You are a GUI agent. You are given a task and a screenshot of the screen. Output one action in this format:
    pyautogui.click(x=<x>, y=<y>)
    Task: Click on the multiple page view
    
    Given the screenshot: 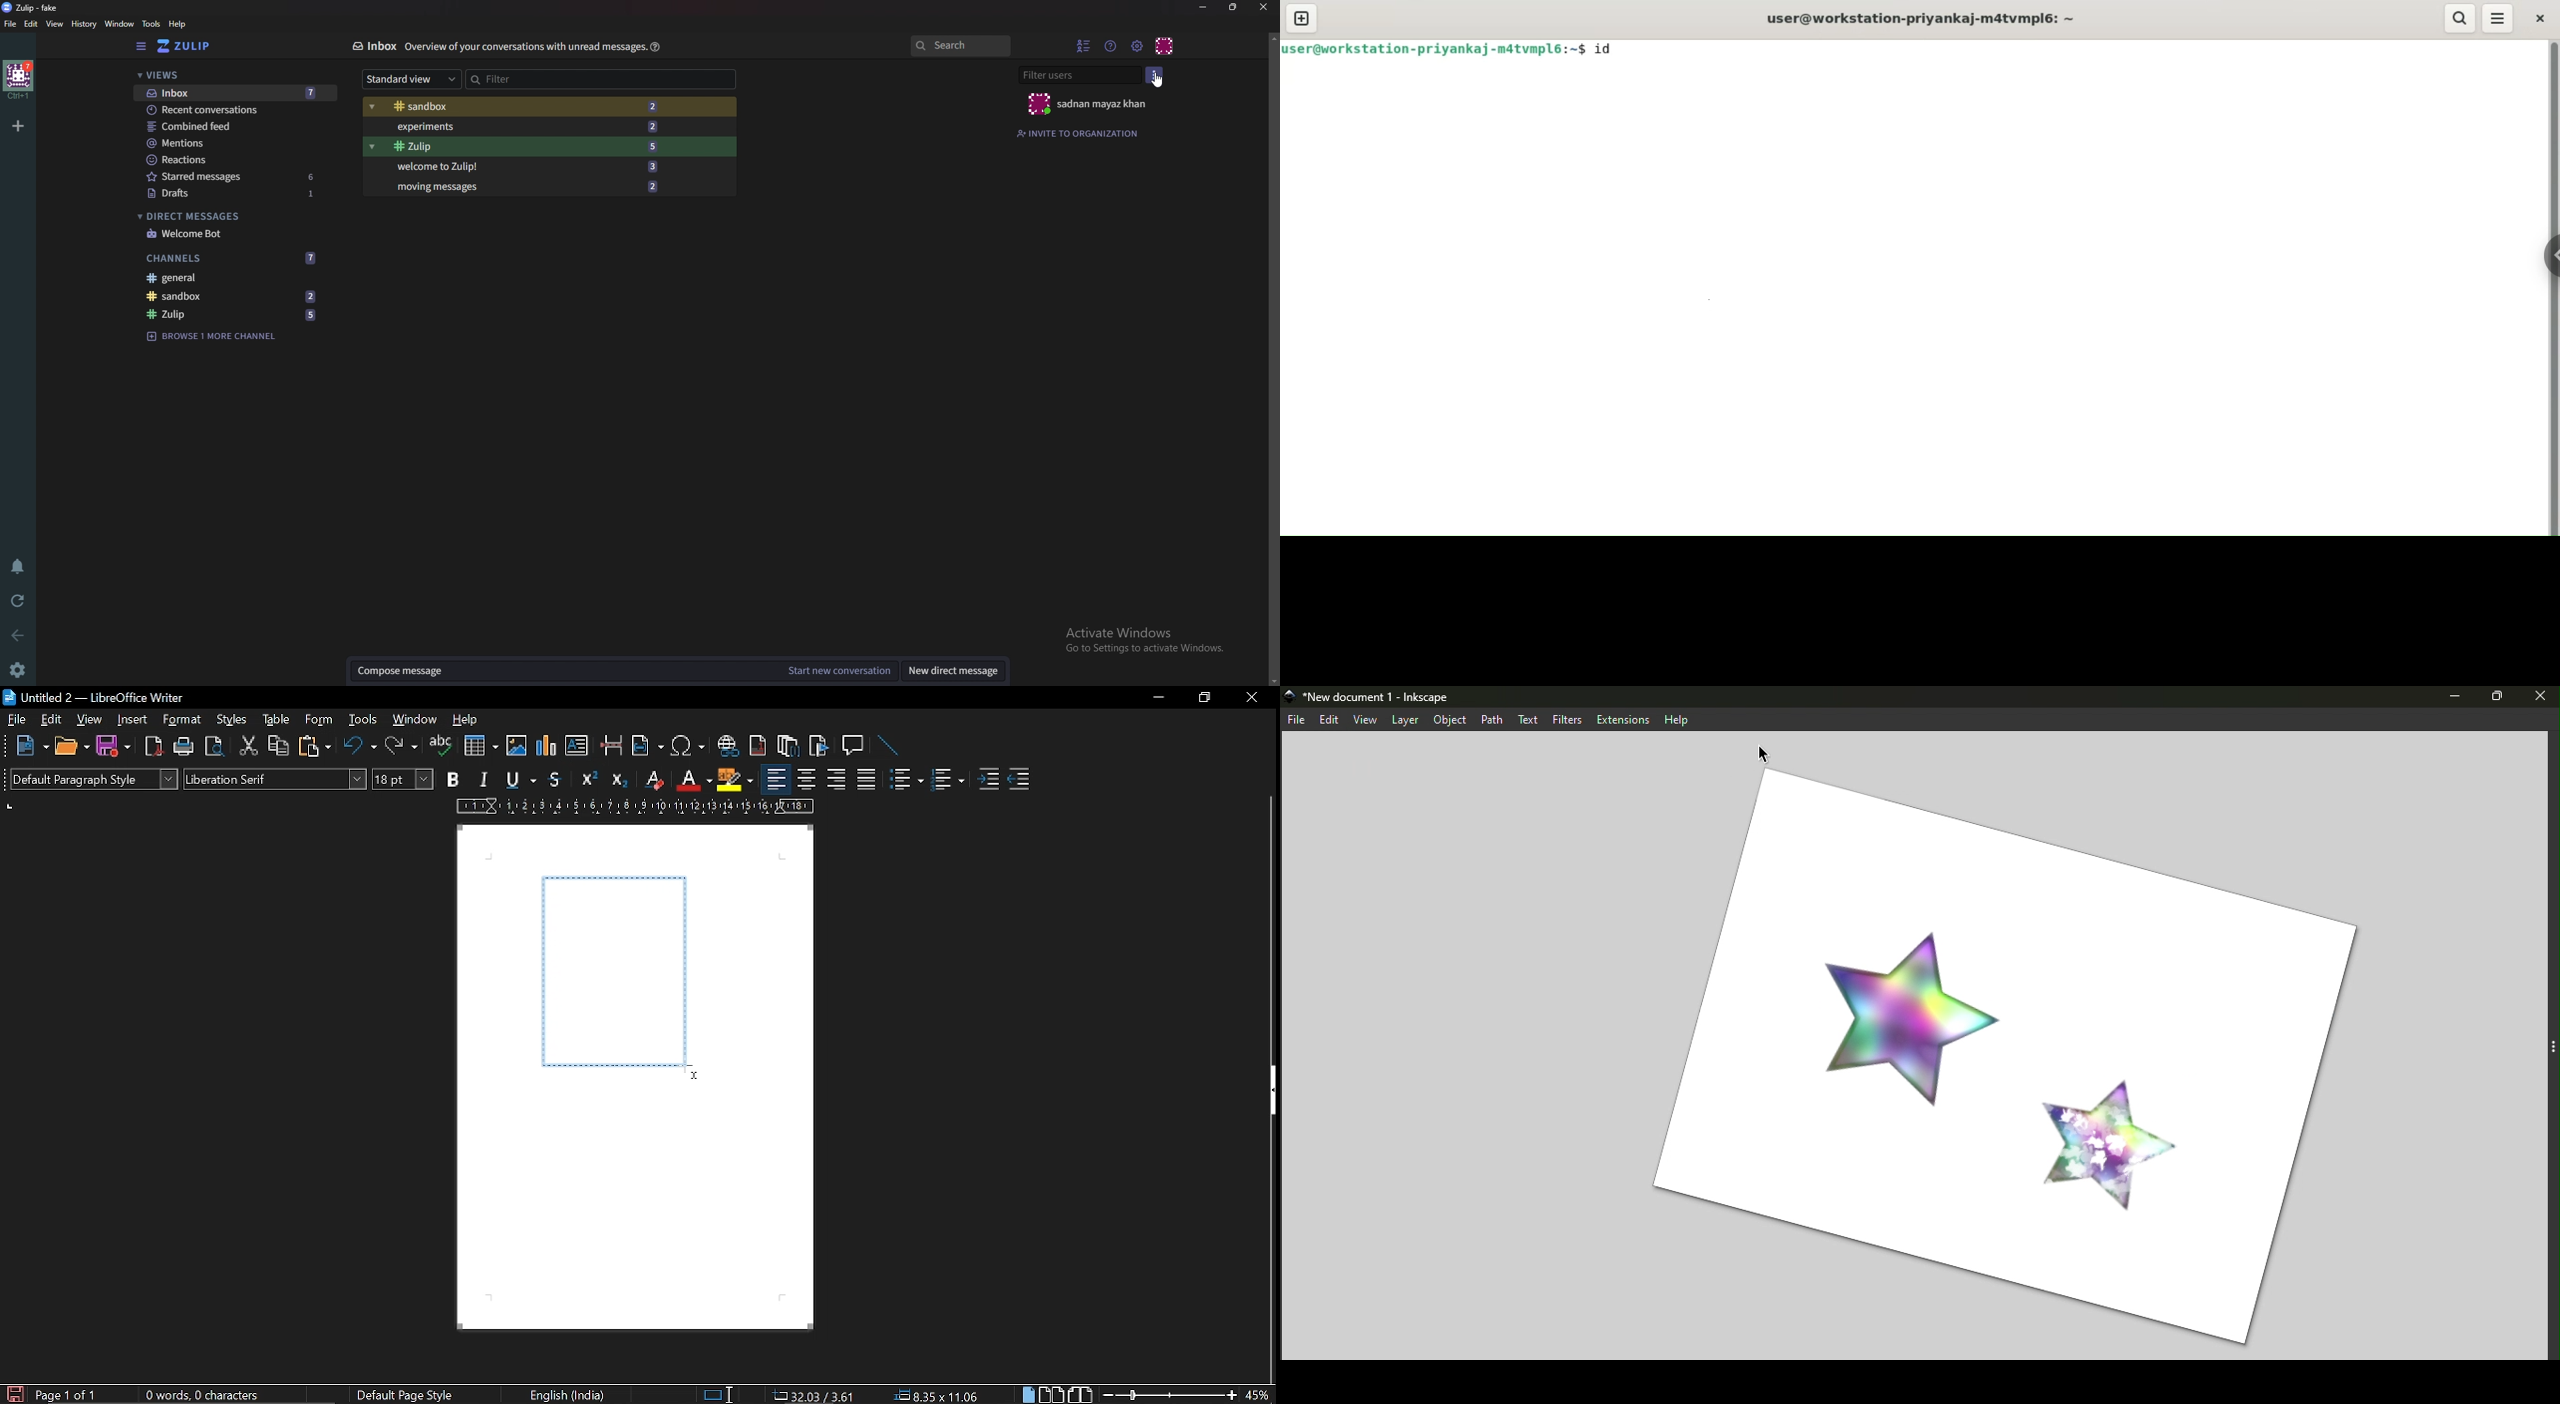 What is the action you would take?
    pyautogui.click(x=1051, y=1395)
    